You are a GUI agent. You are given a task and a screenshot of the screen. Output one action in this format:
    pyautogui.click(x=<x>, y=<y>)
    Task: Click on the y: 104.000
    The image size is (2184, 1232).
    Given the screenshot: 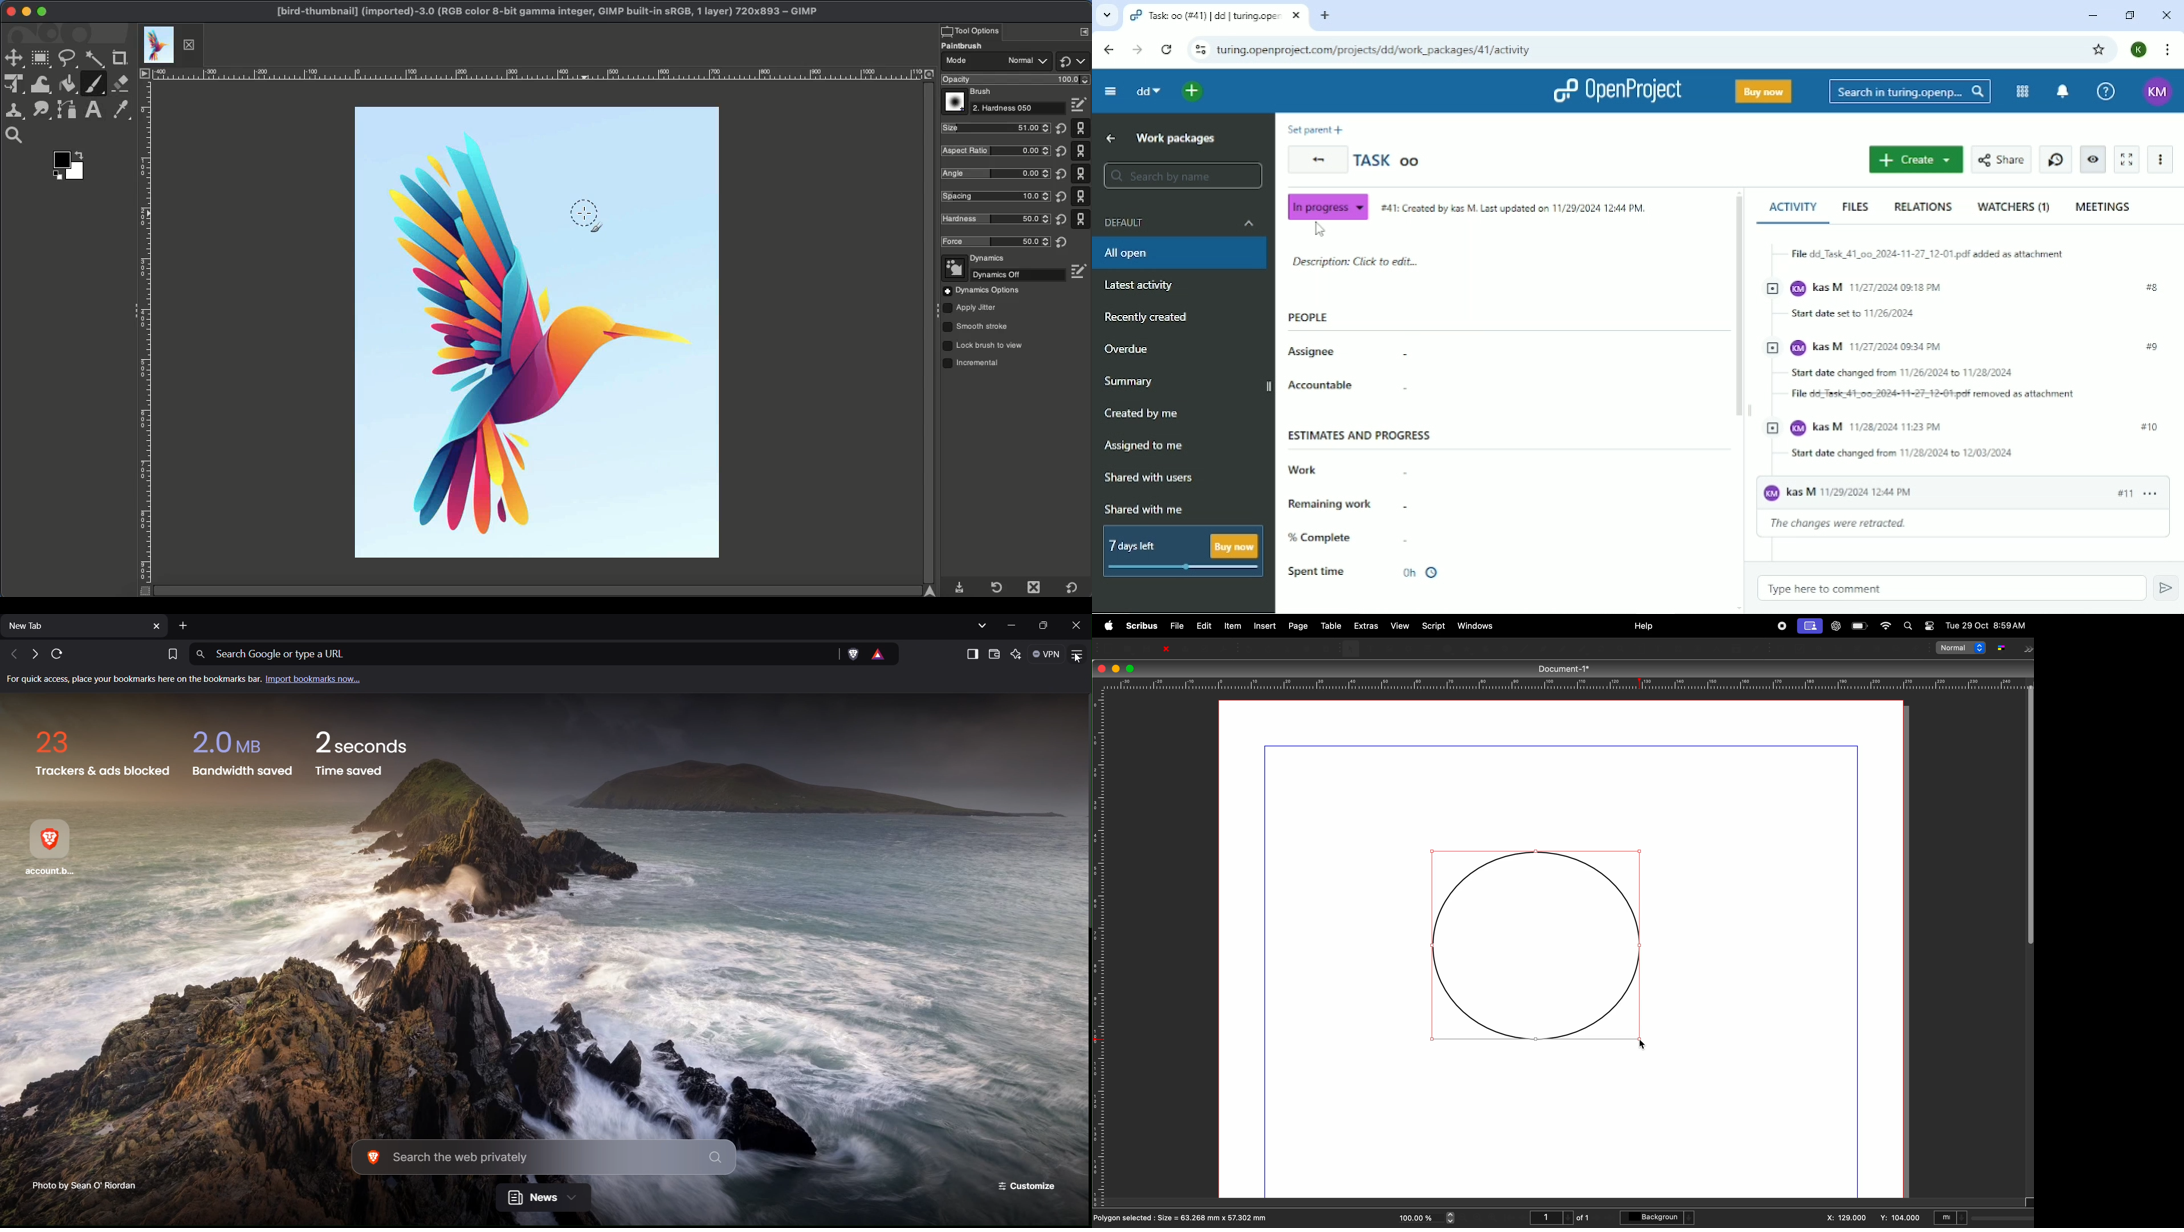 What is the action you would take?
    pyautogui.click(x=1896, y=1217)
    